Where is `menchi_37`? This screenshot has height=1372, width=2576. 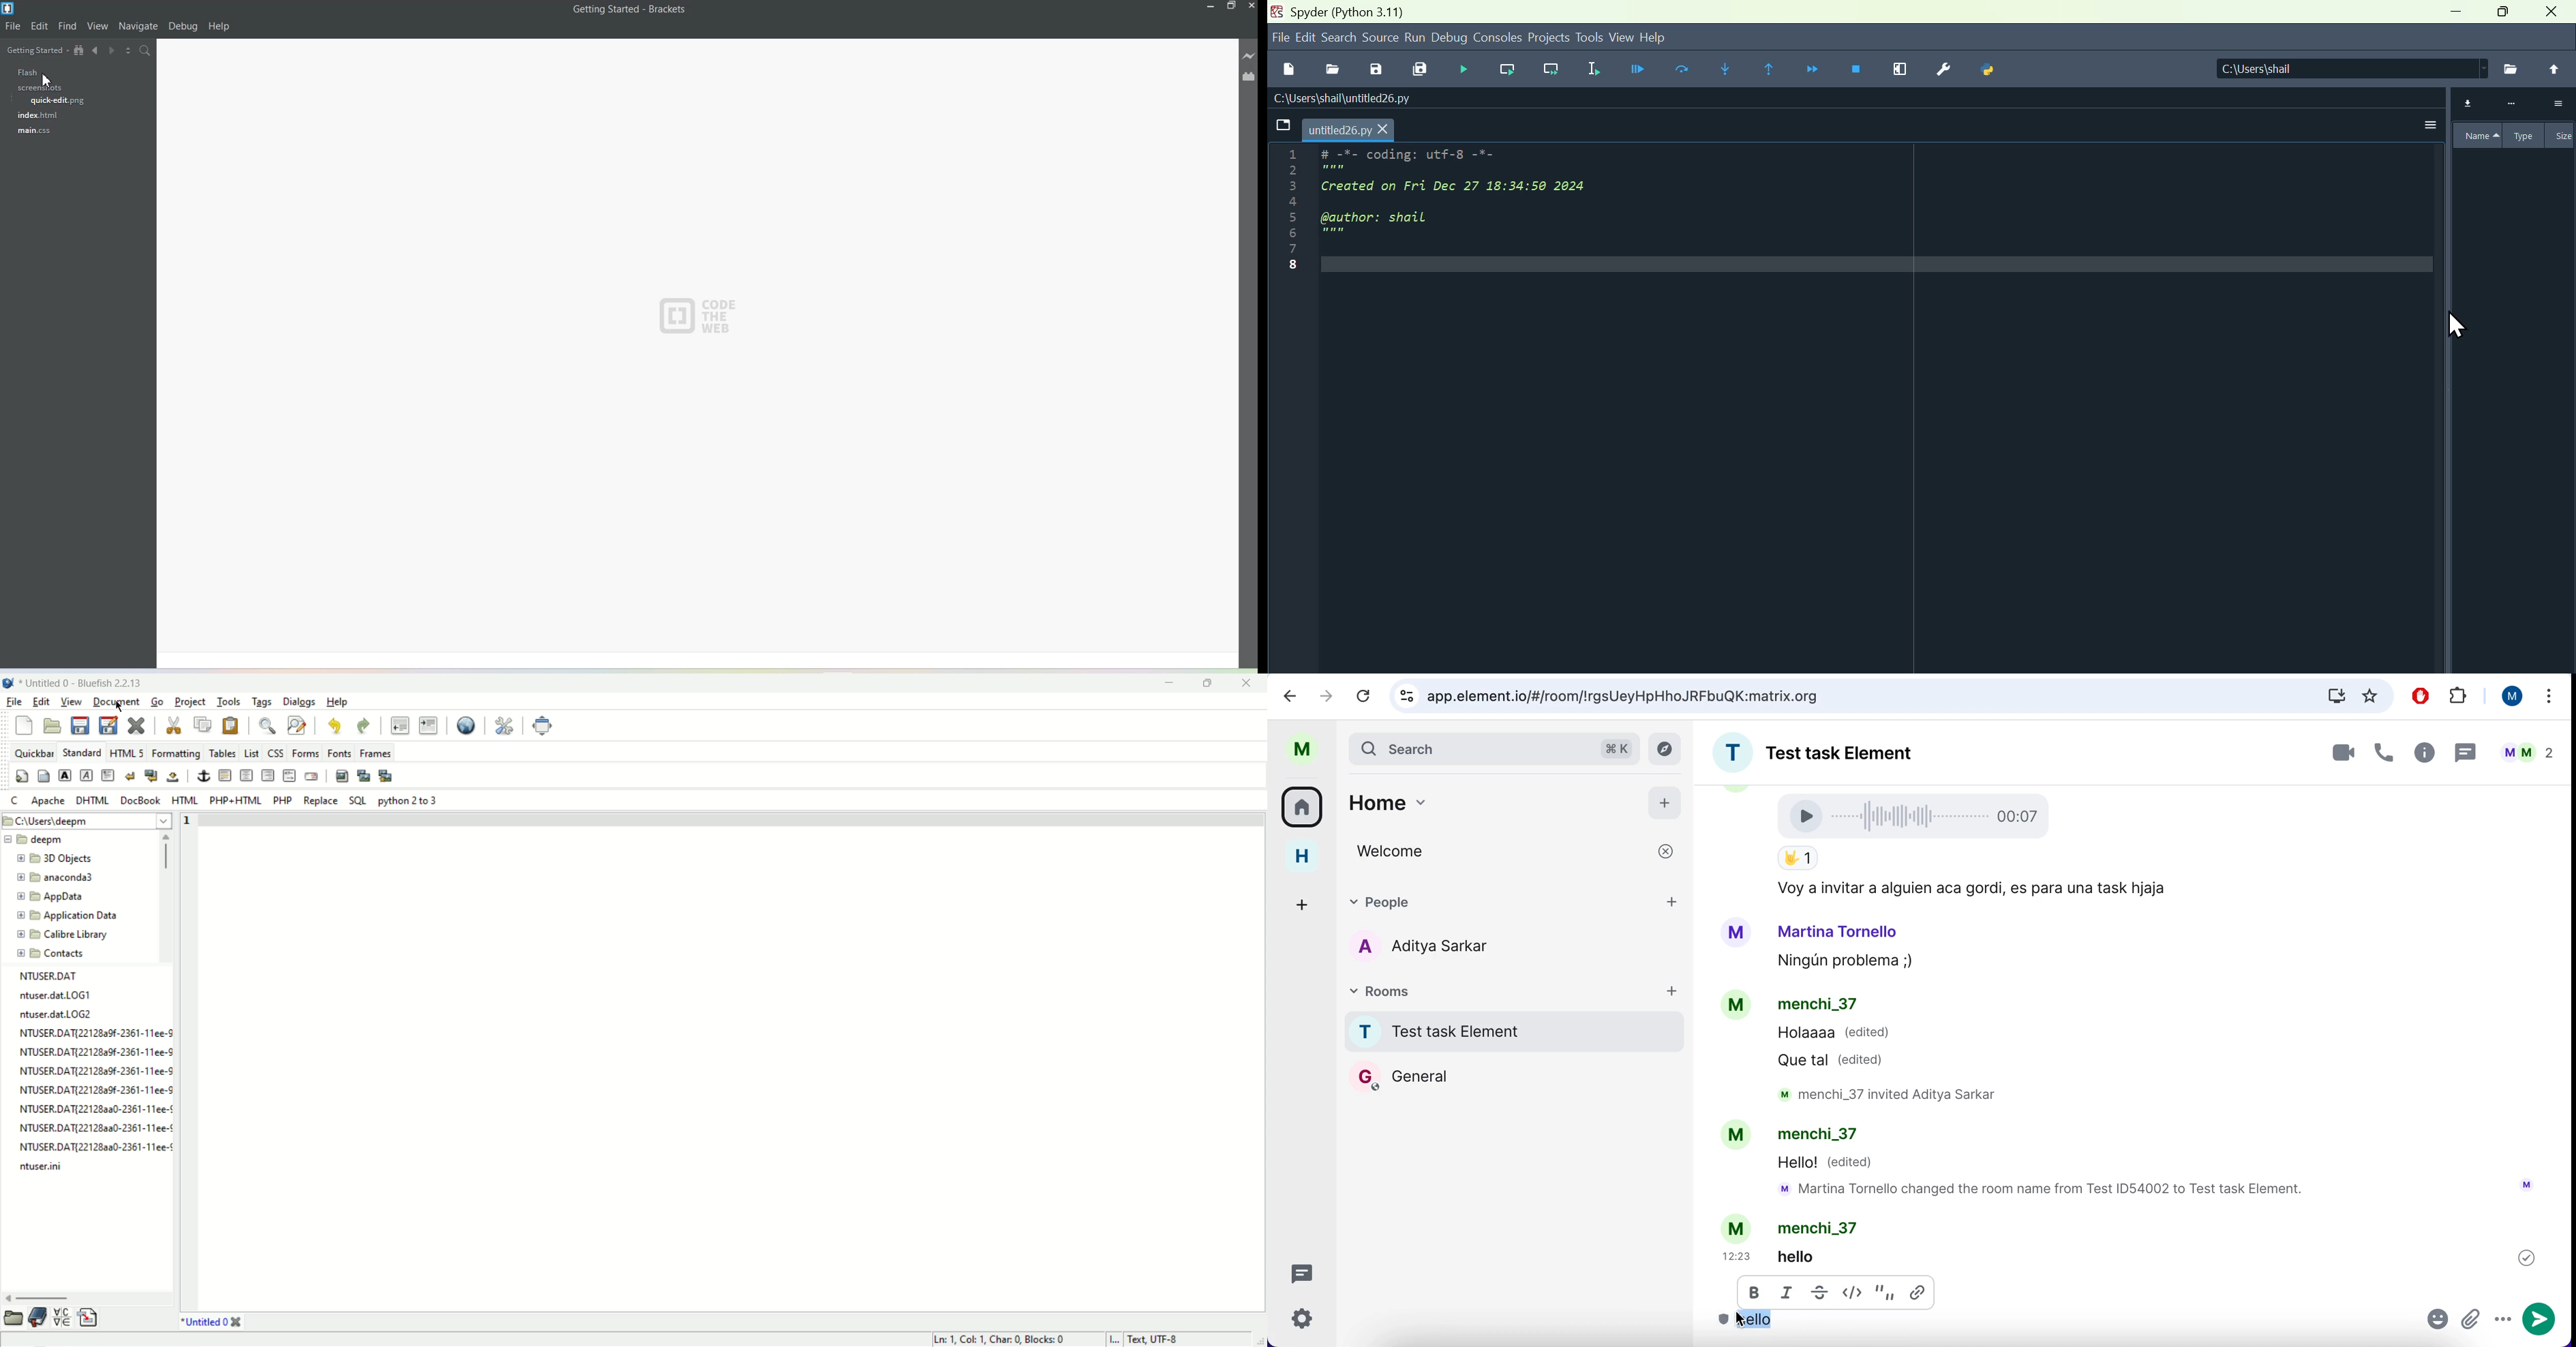
menchi_37 is located at coordinates (1823, 1228).